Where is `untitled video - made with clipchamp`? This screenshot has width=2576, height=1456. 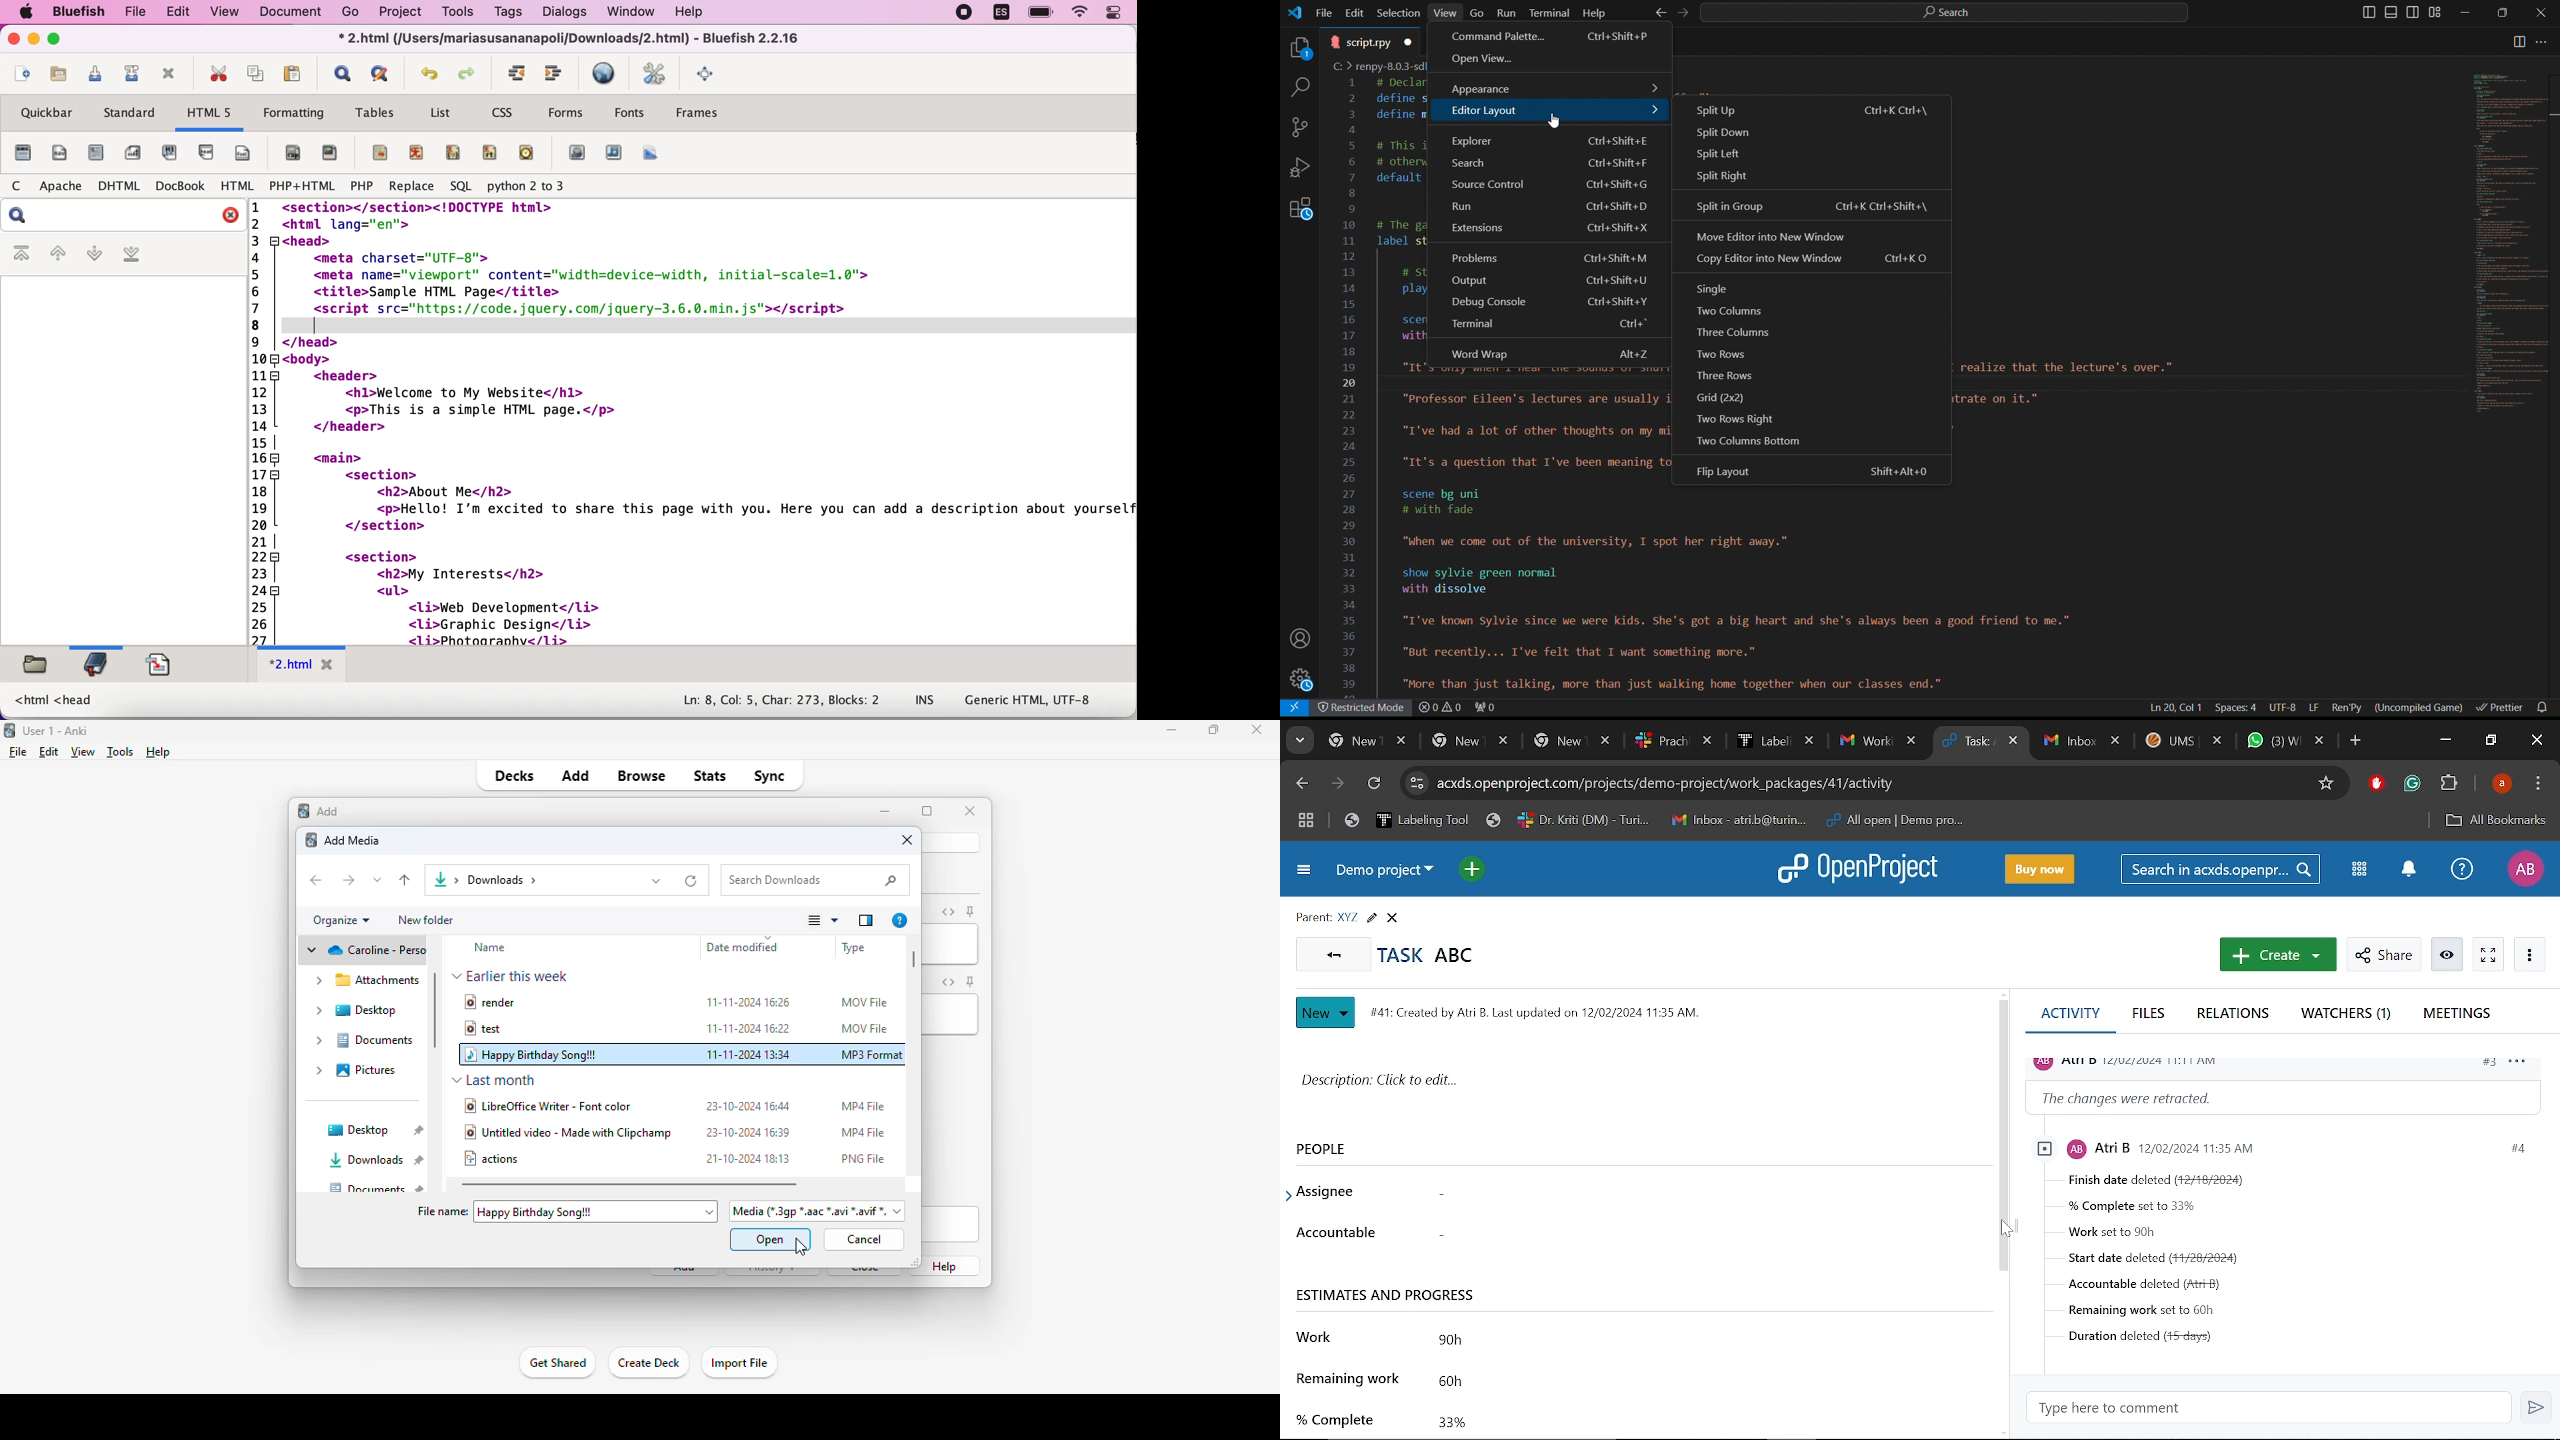
untitled video - made with clipchamp is located at coordinates (572, 1132).